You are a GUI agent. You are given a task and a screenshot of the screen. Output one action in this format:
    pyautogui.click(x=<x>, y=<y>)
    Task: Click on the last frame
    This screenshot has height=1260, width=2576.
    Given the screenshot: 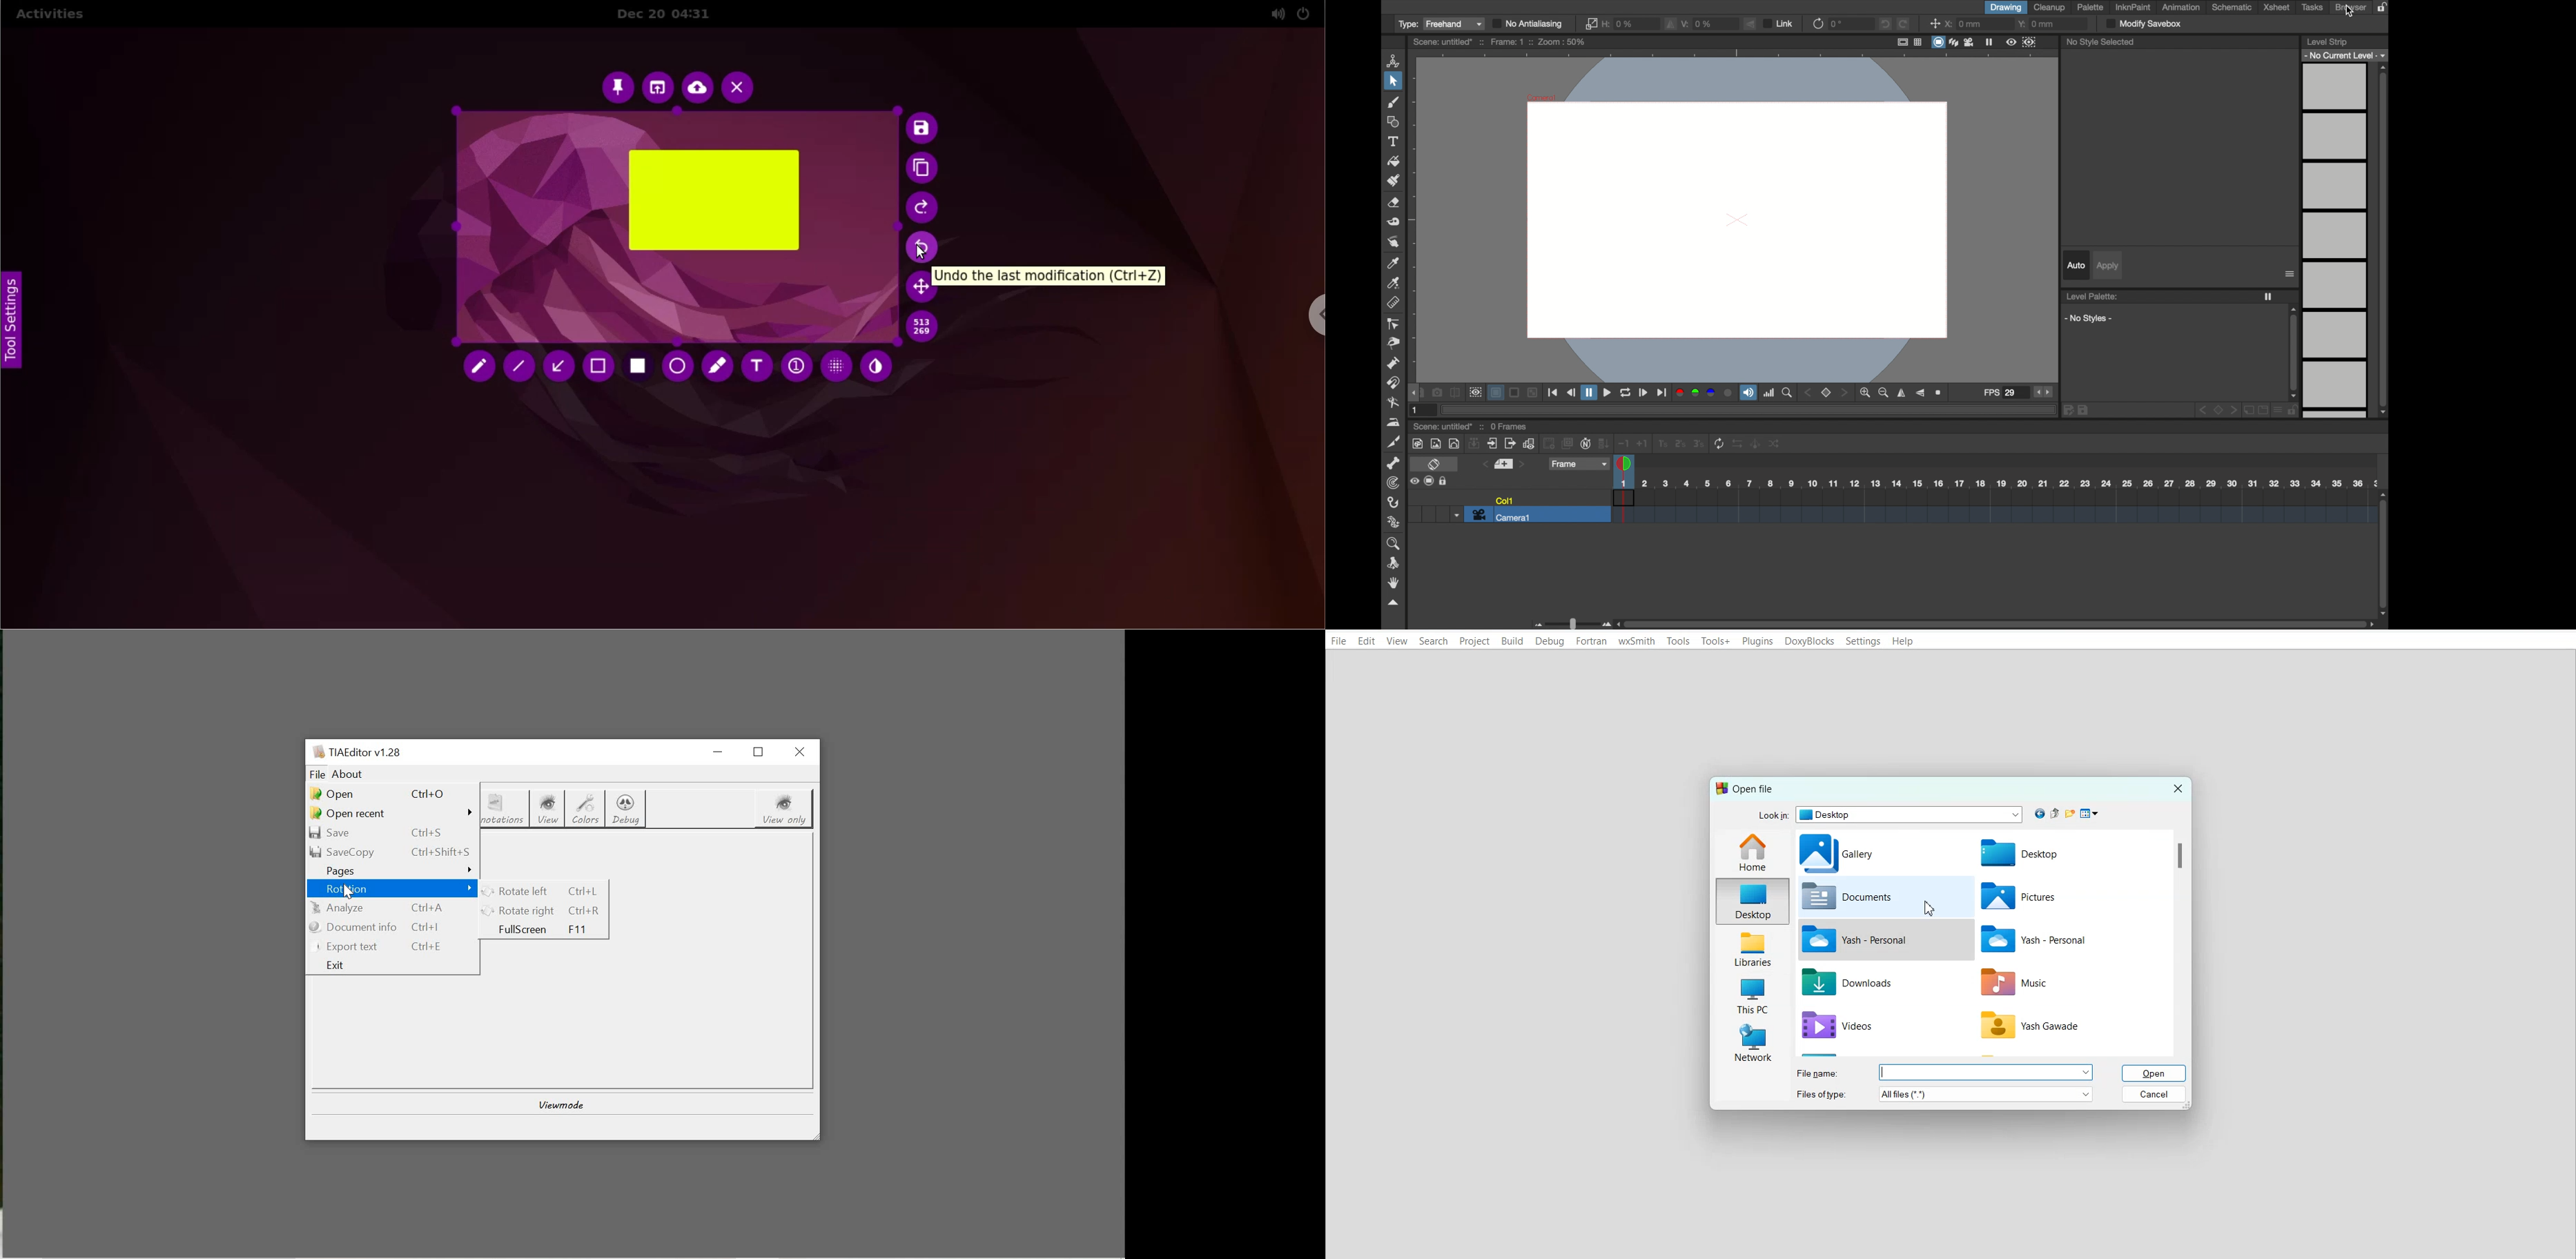 What is the action you would take?
    pyautogui.click(x=1661, y=393)
    